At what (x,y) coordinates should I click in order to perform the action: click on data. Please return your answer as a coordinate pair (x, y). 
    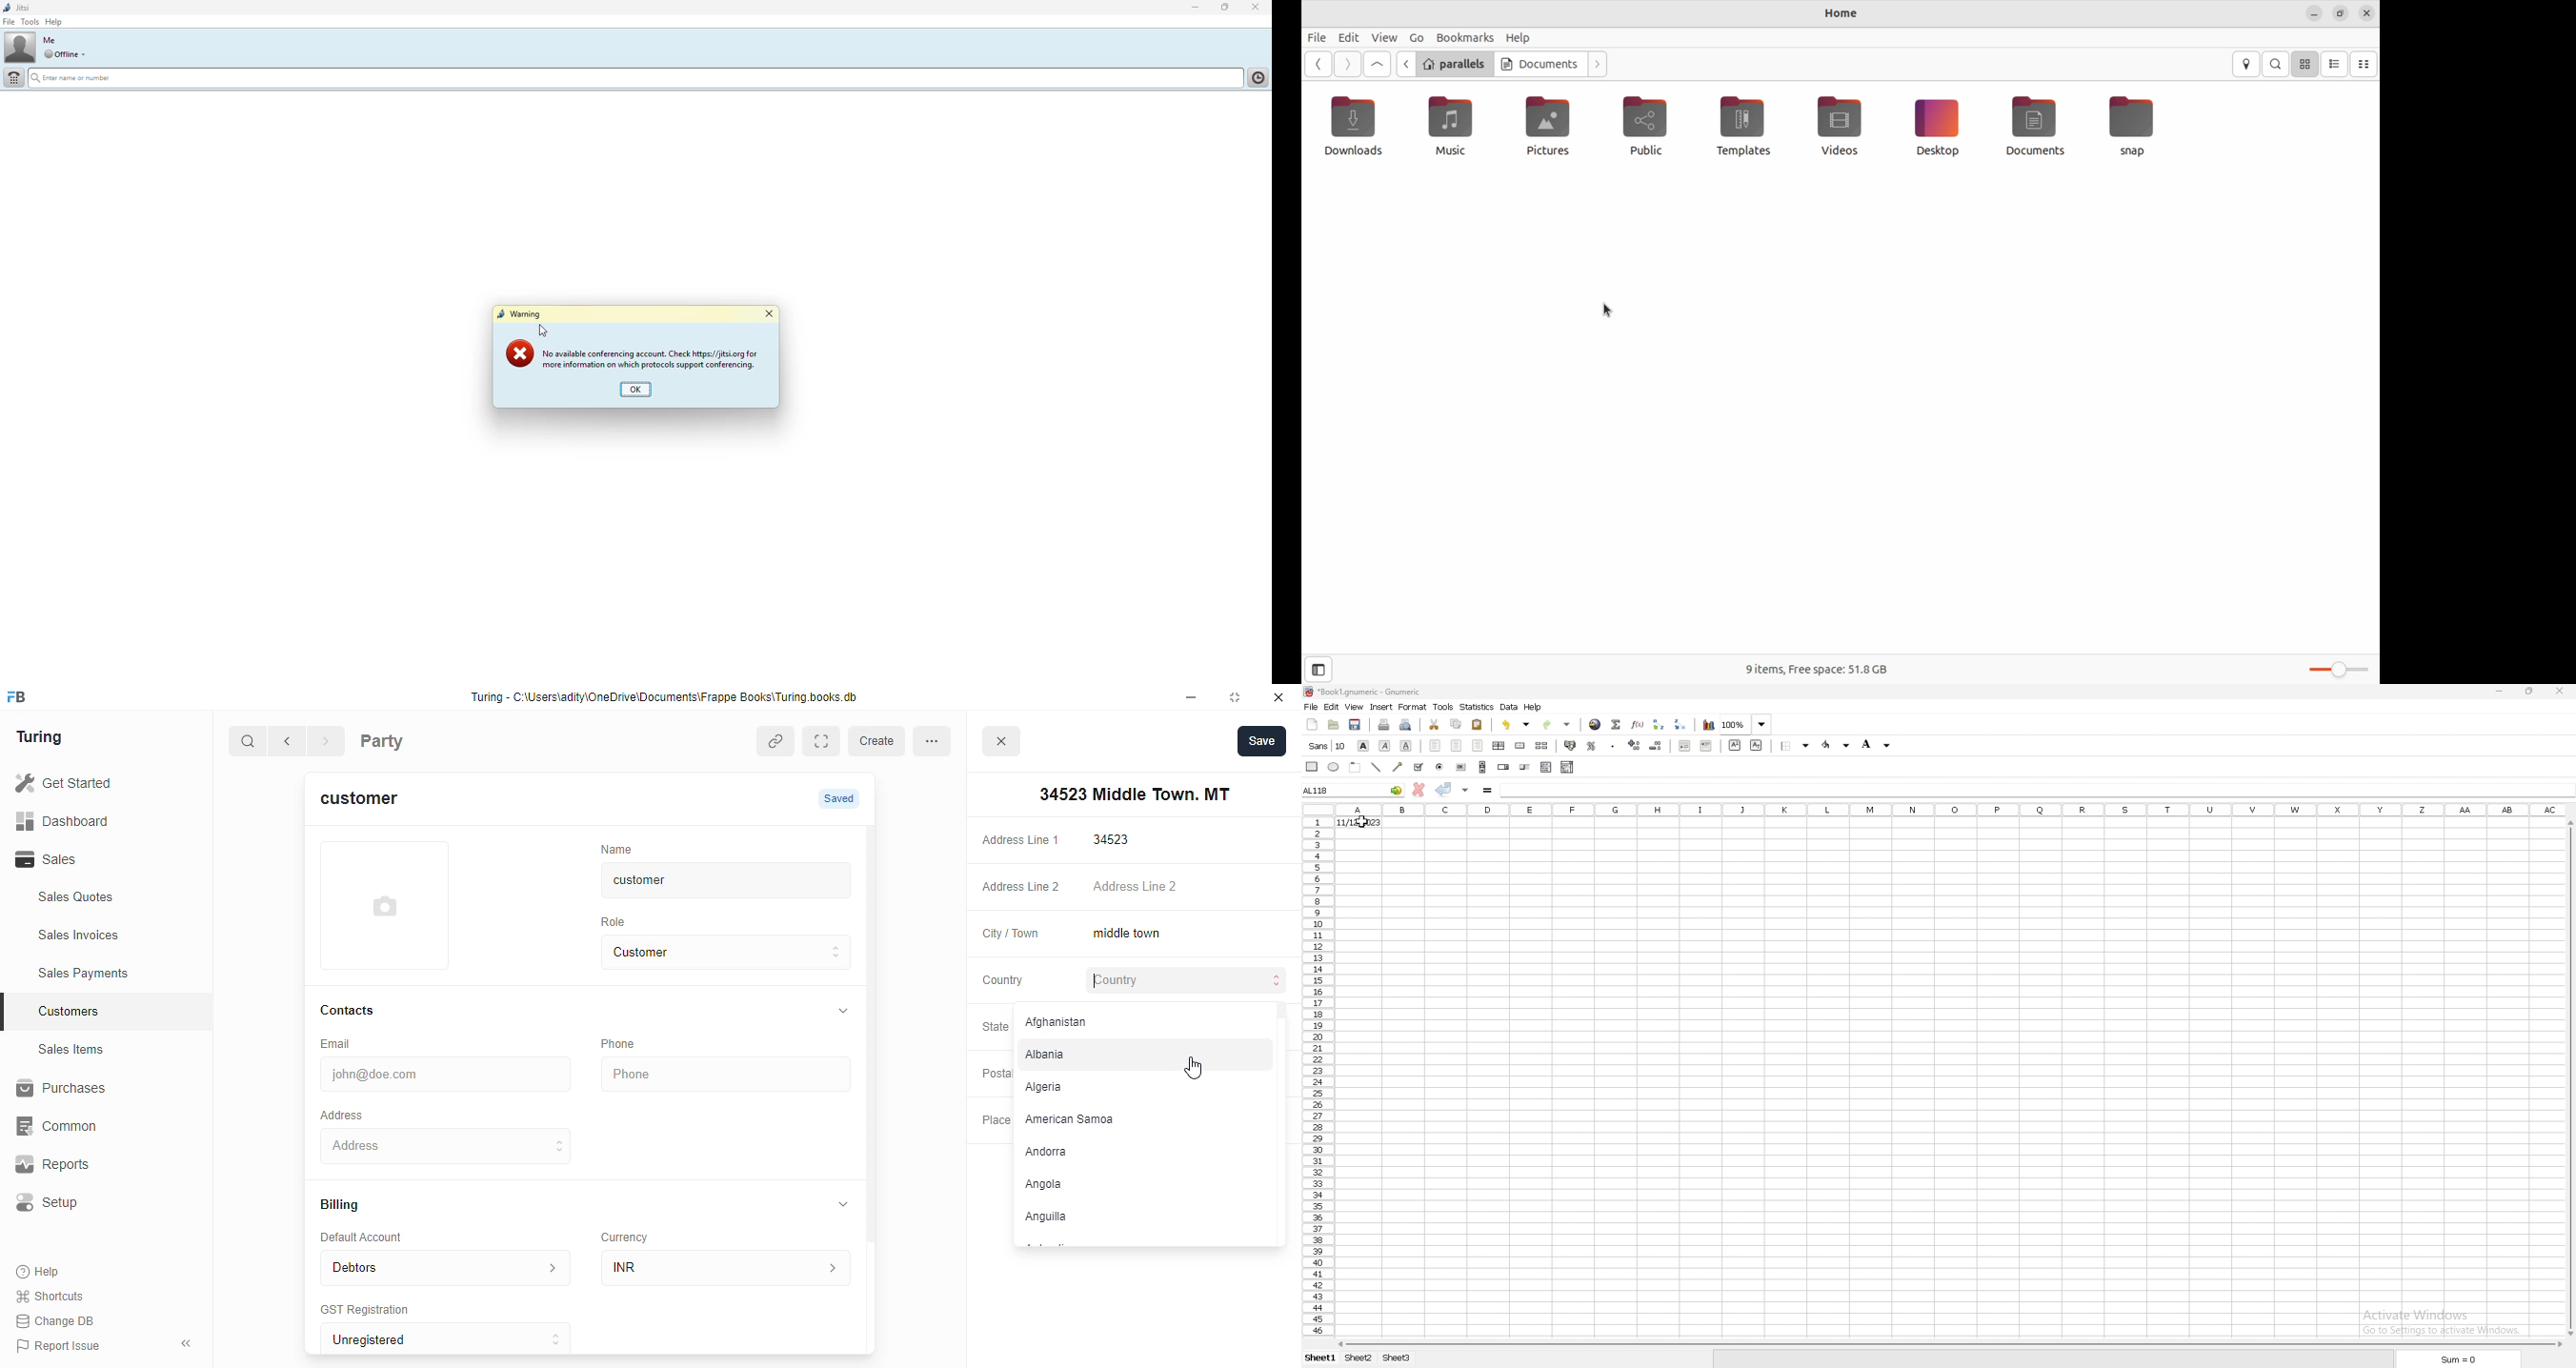
    Looking at the image, I should click on (1509, 707).